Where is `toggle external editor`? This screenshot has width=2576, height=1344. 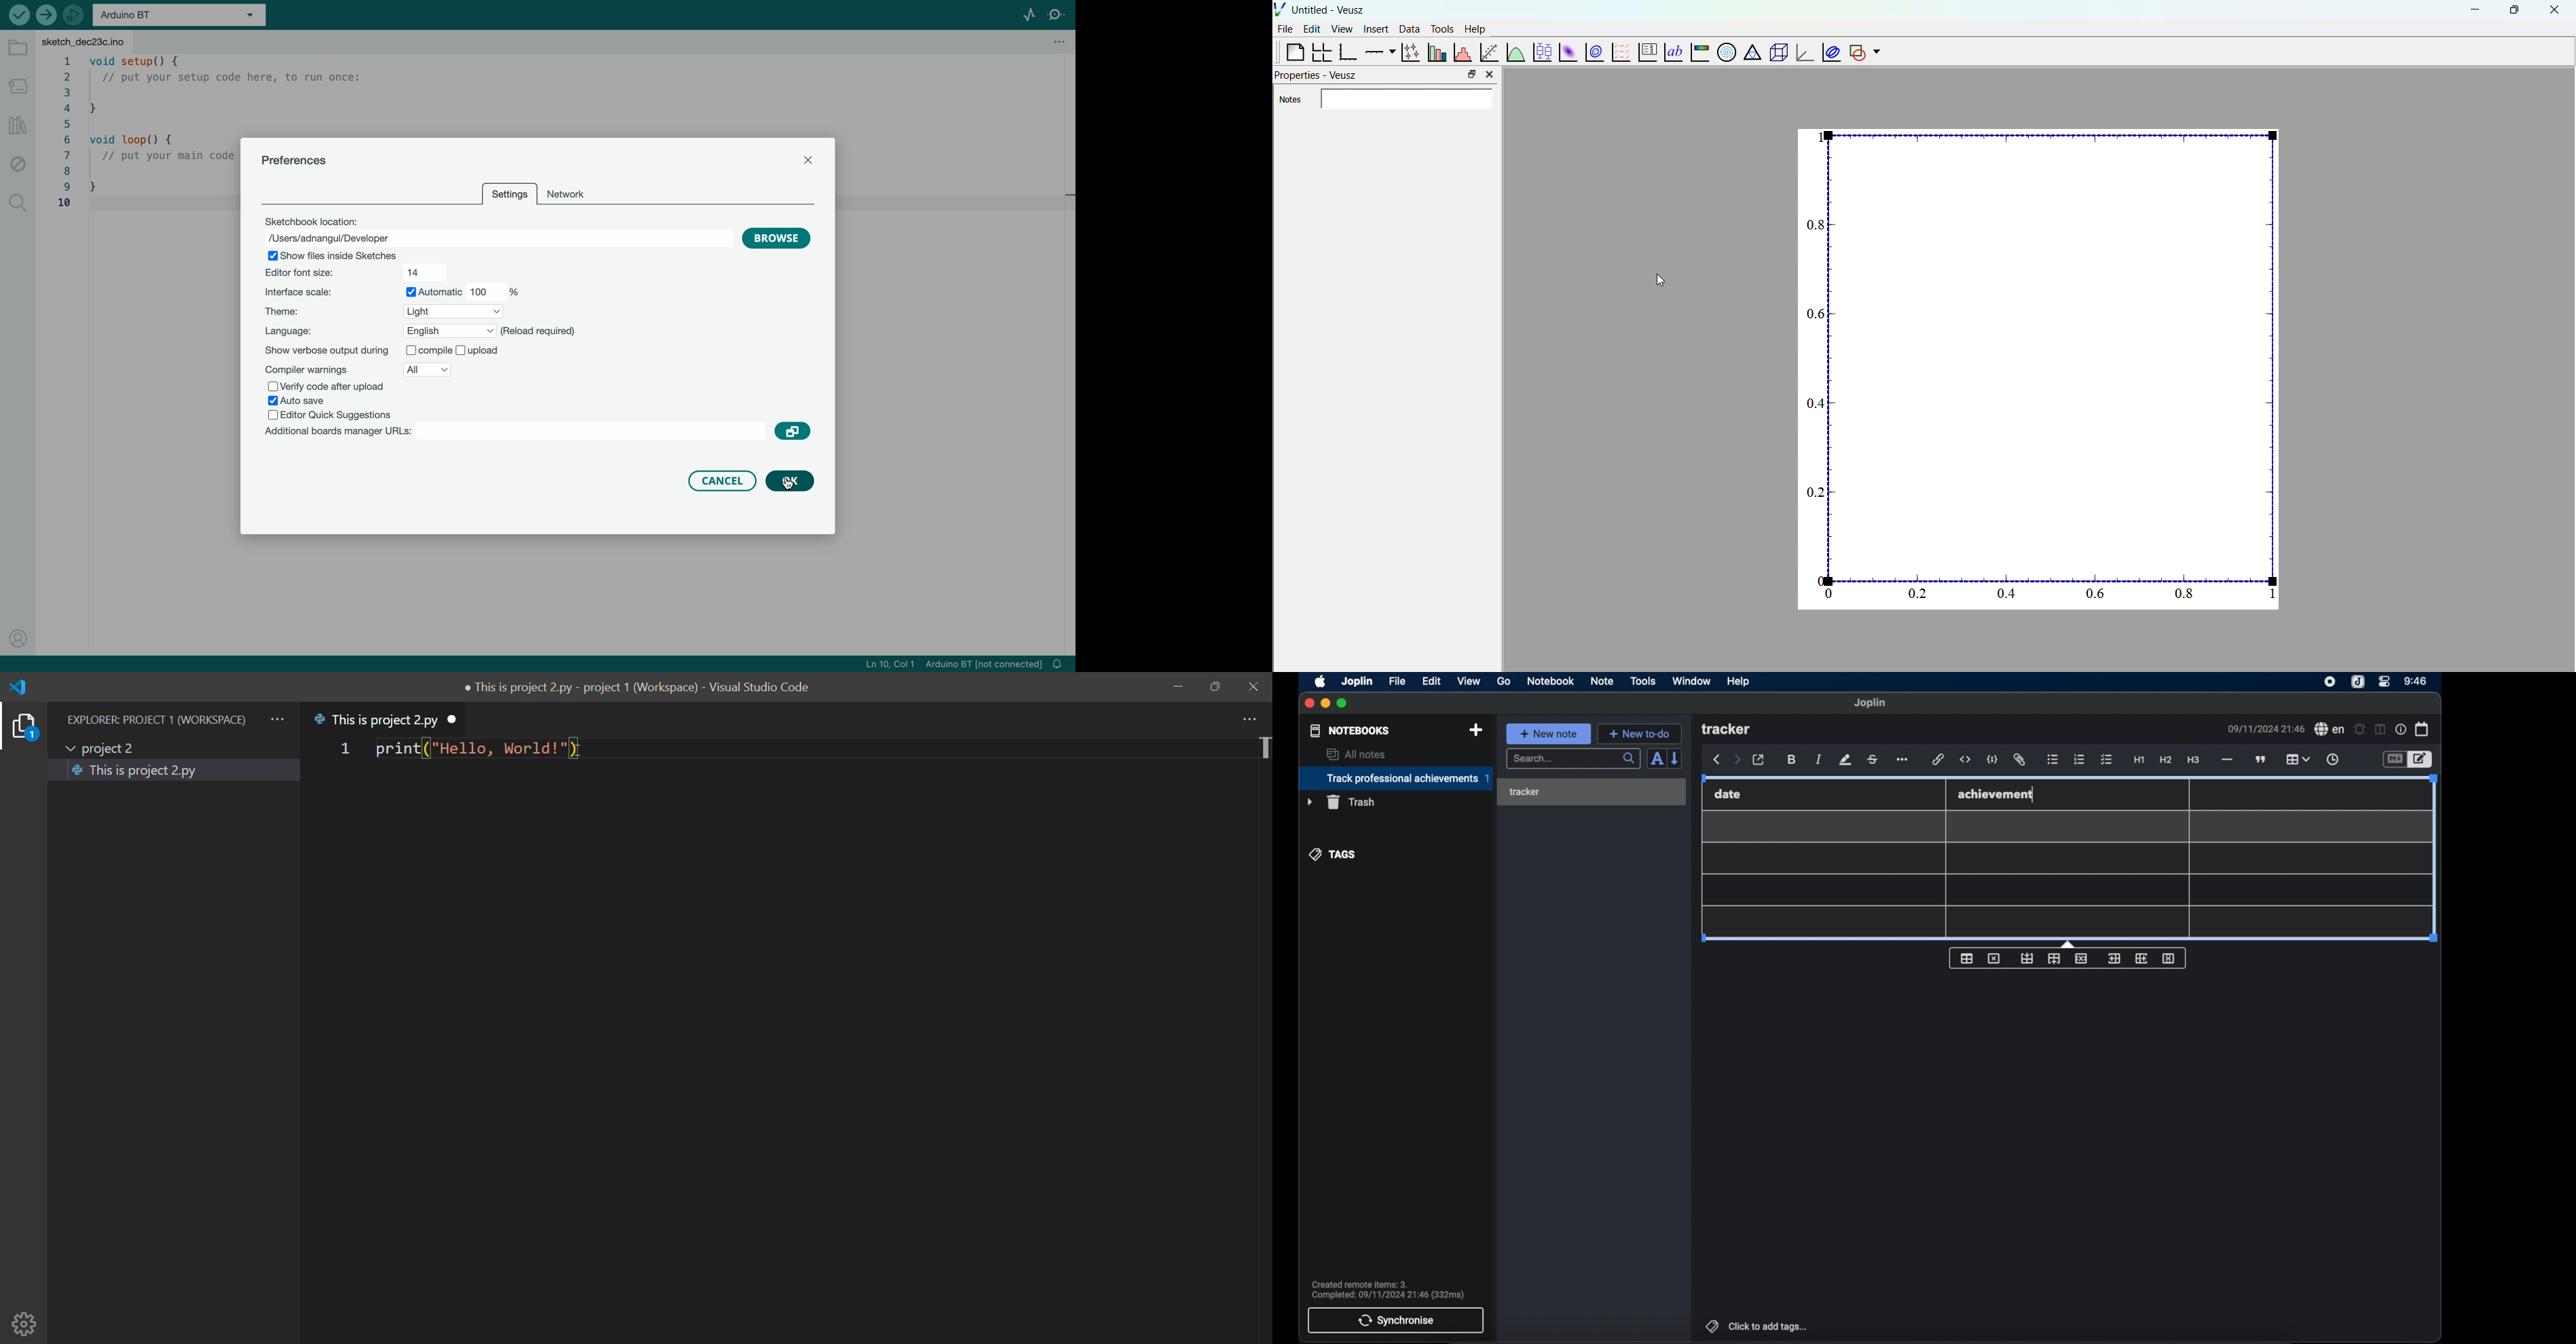
toggle external editor is located at coordinates (1758, 760).